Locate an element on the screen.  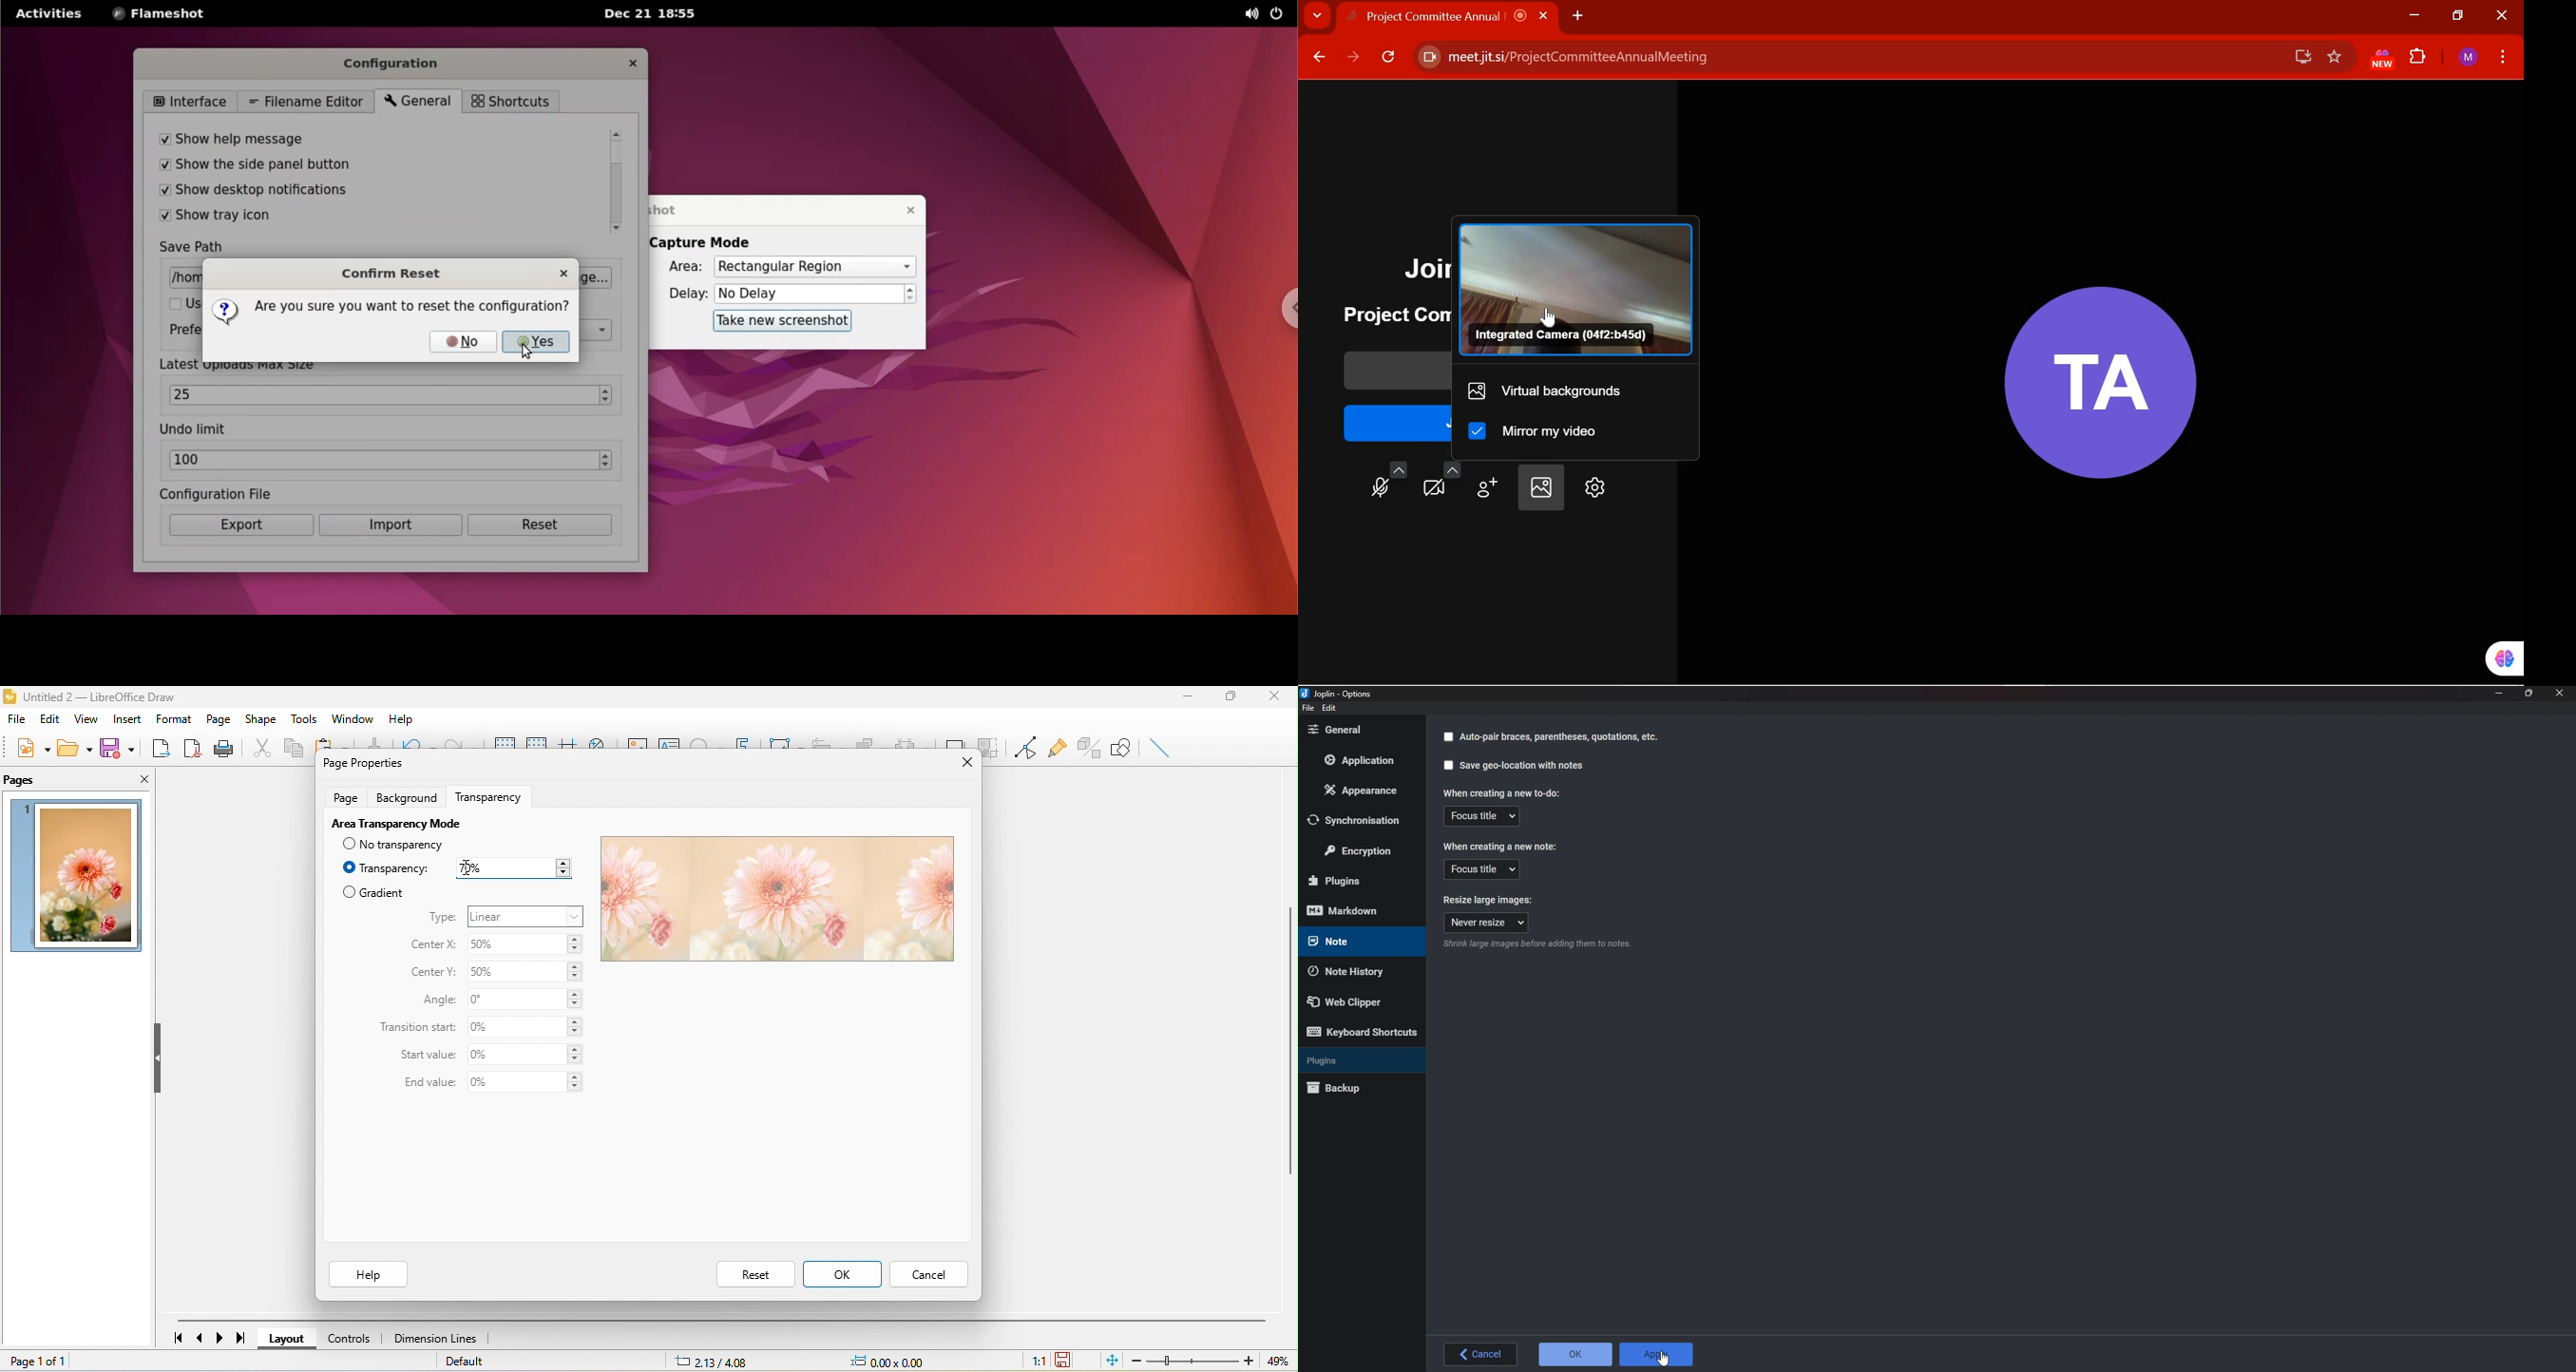
glue point function is located at coordinates (1057, 745).